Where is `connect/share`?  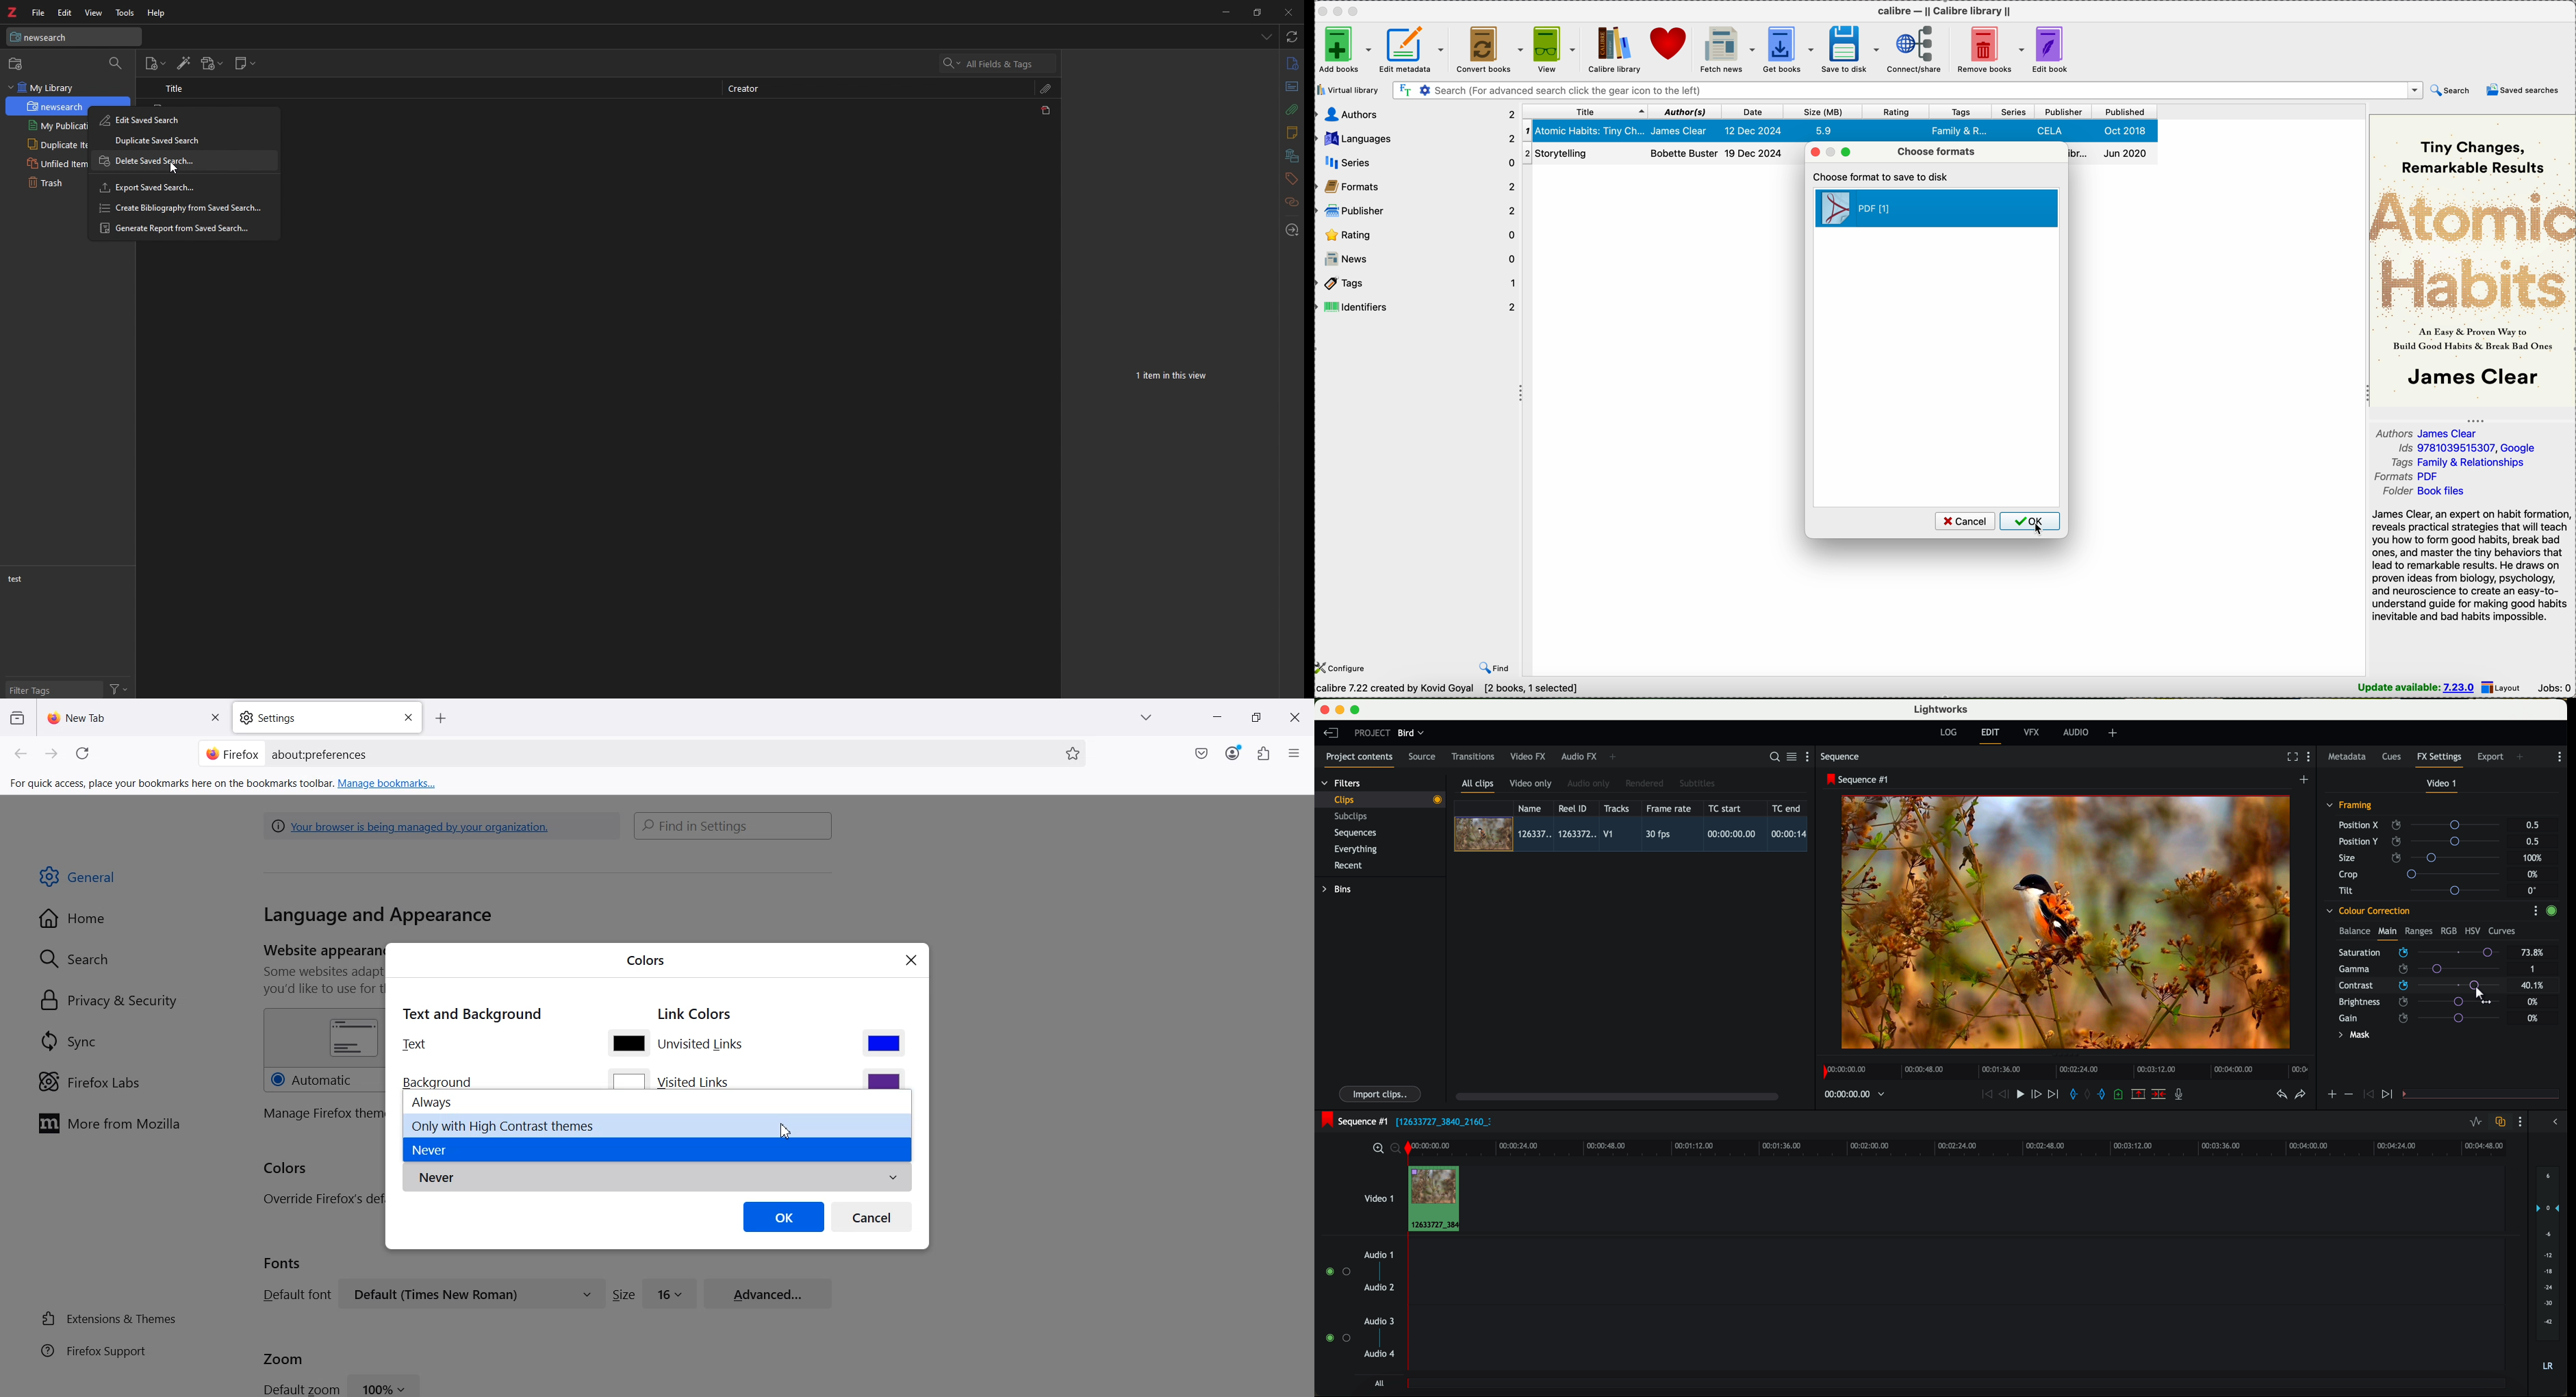 connect/share is located at coordinates (1911, 49).